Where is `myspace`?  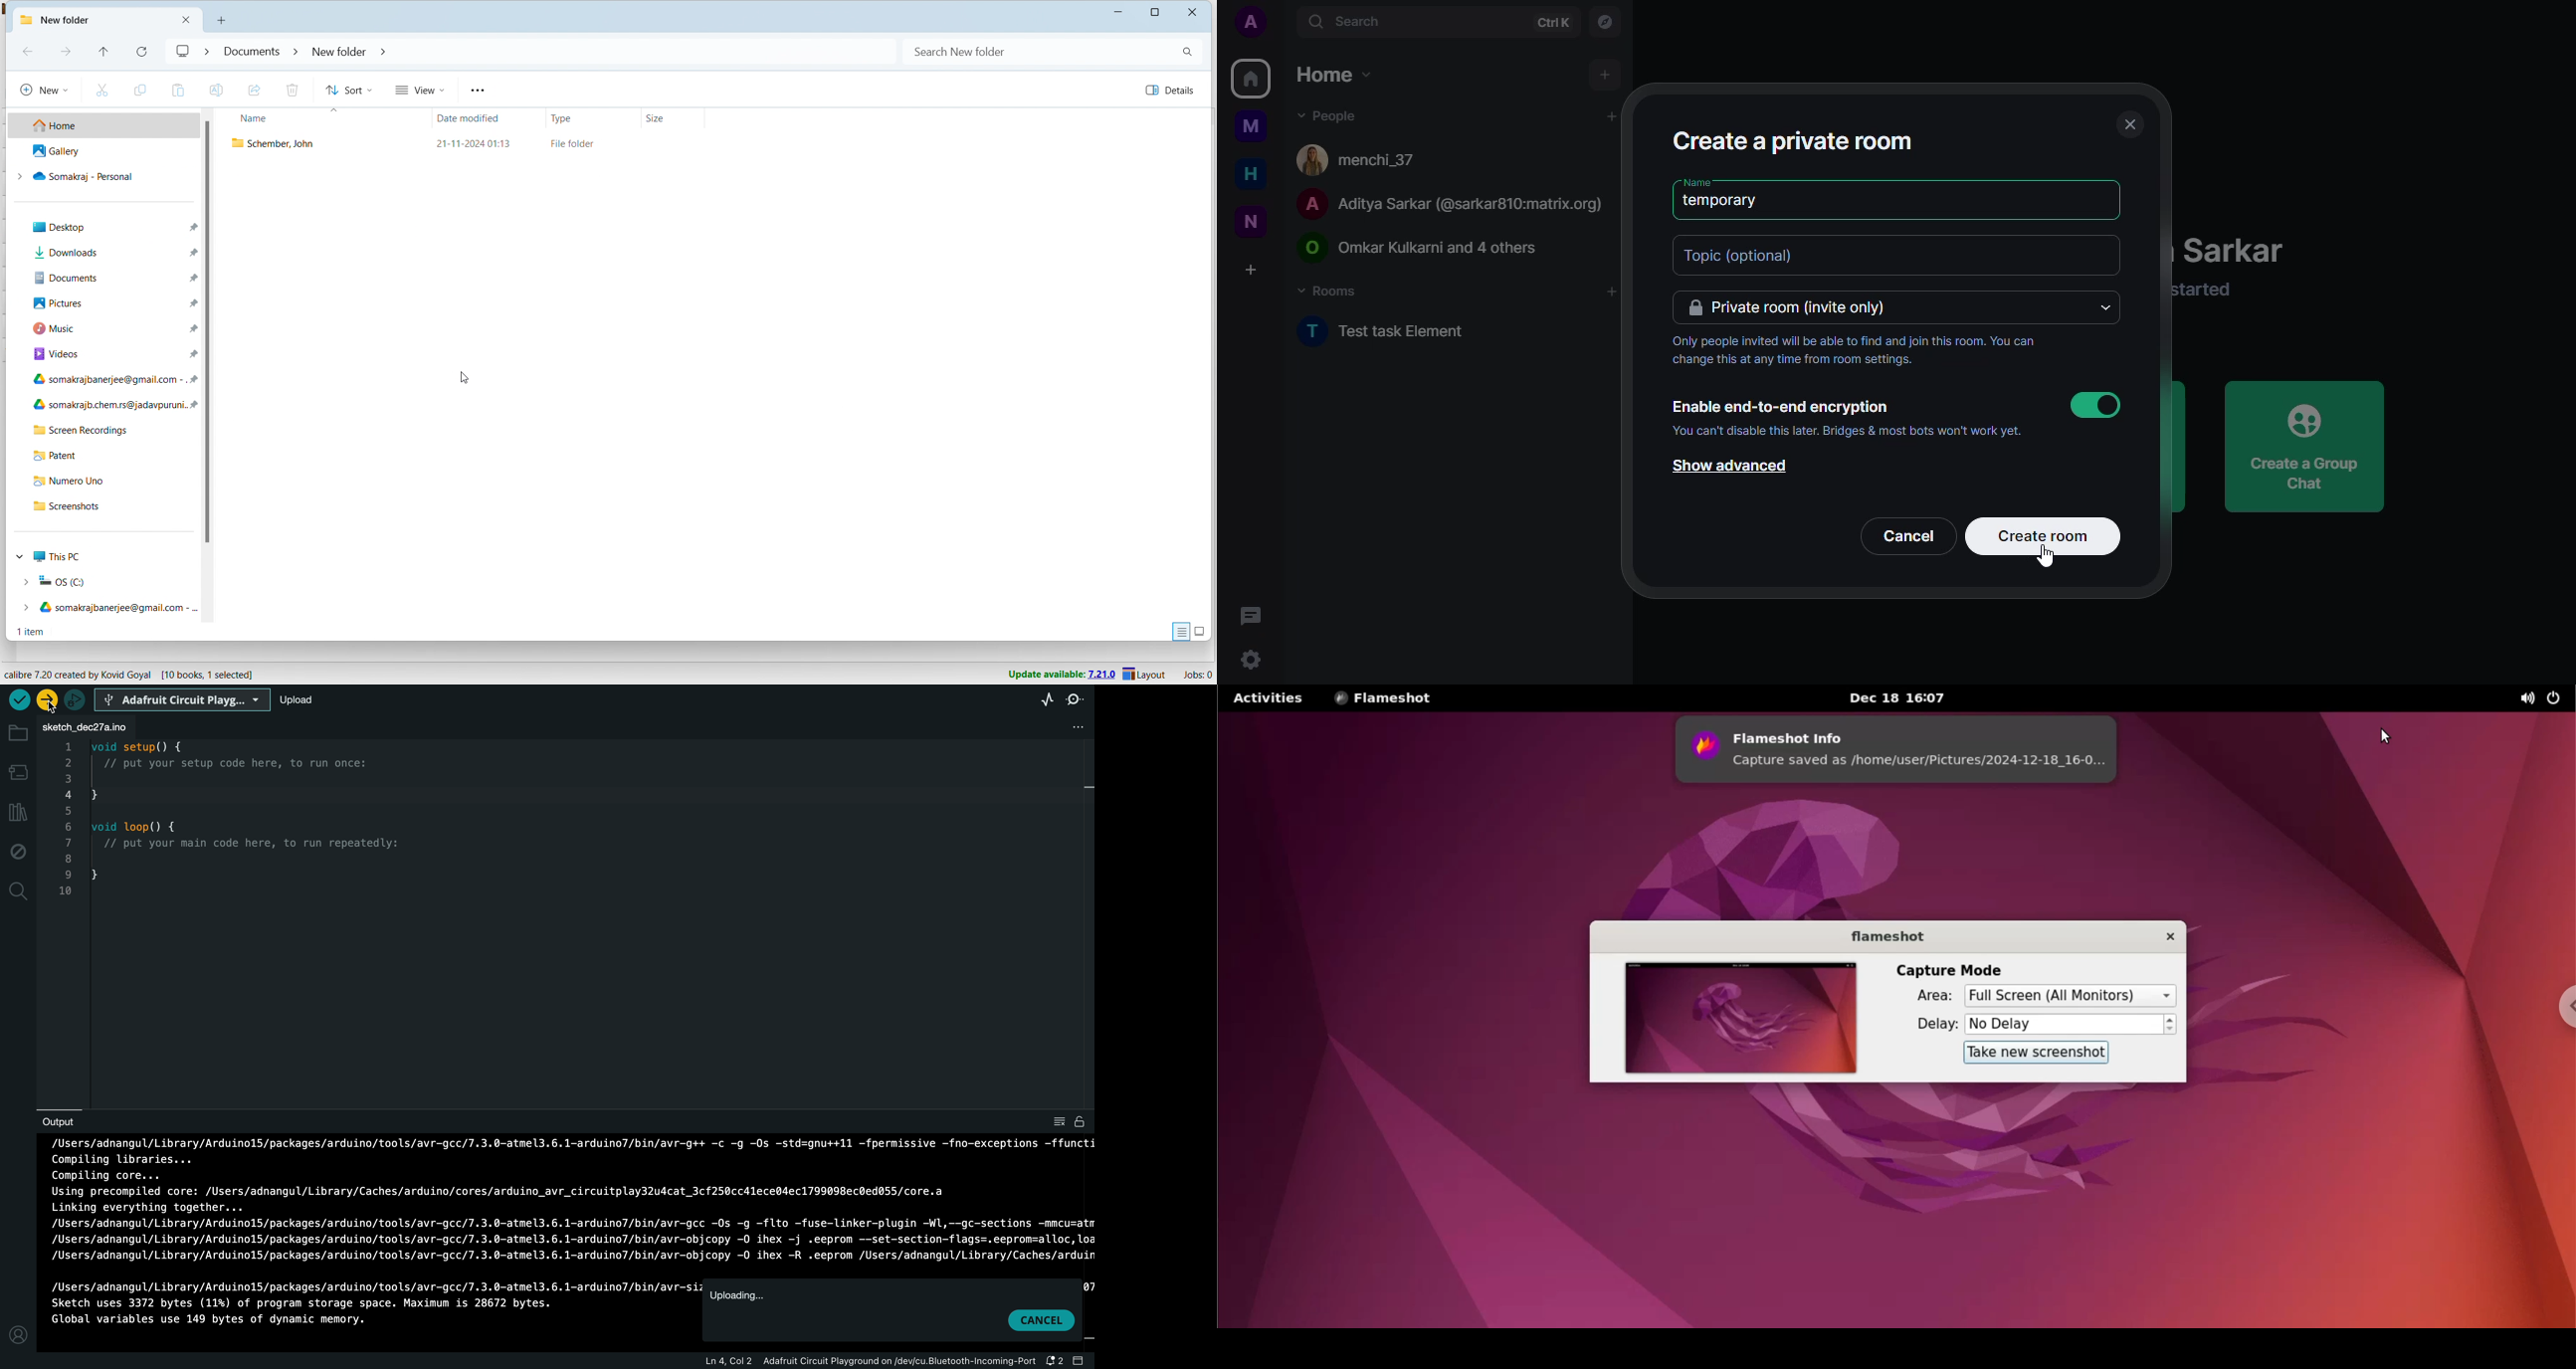
myspace is located at coordinates (1251, 126).